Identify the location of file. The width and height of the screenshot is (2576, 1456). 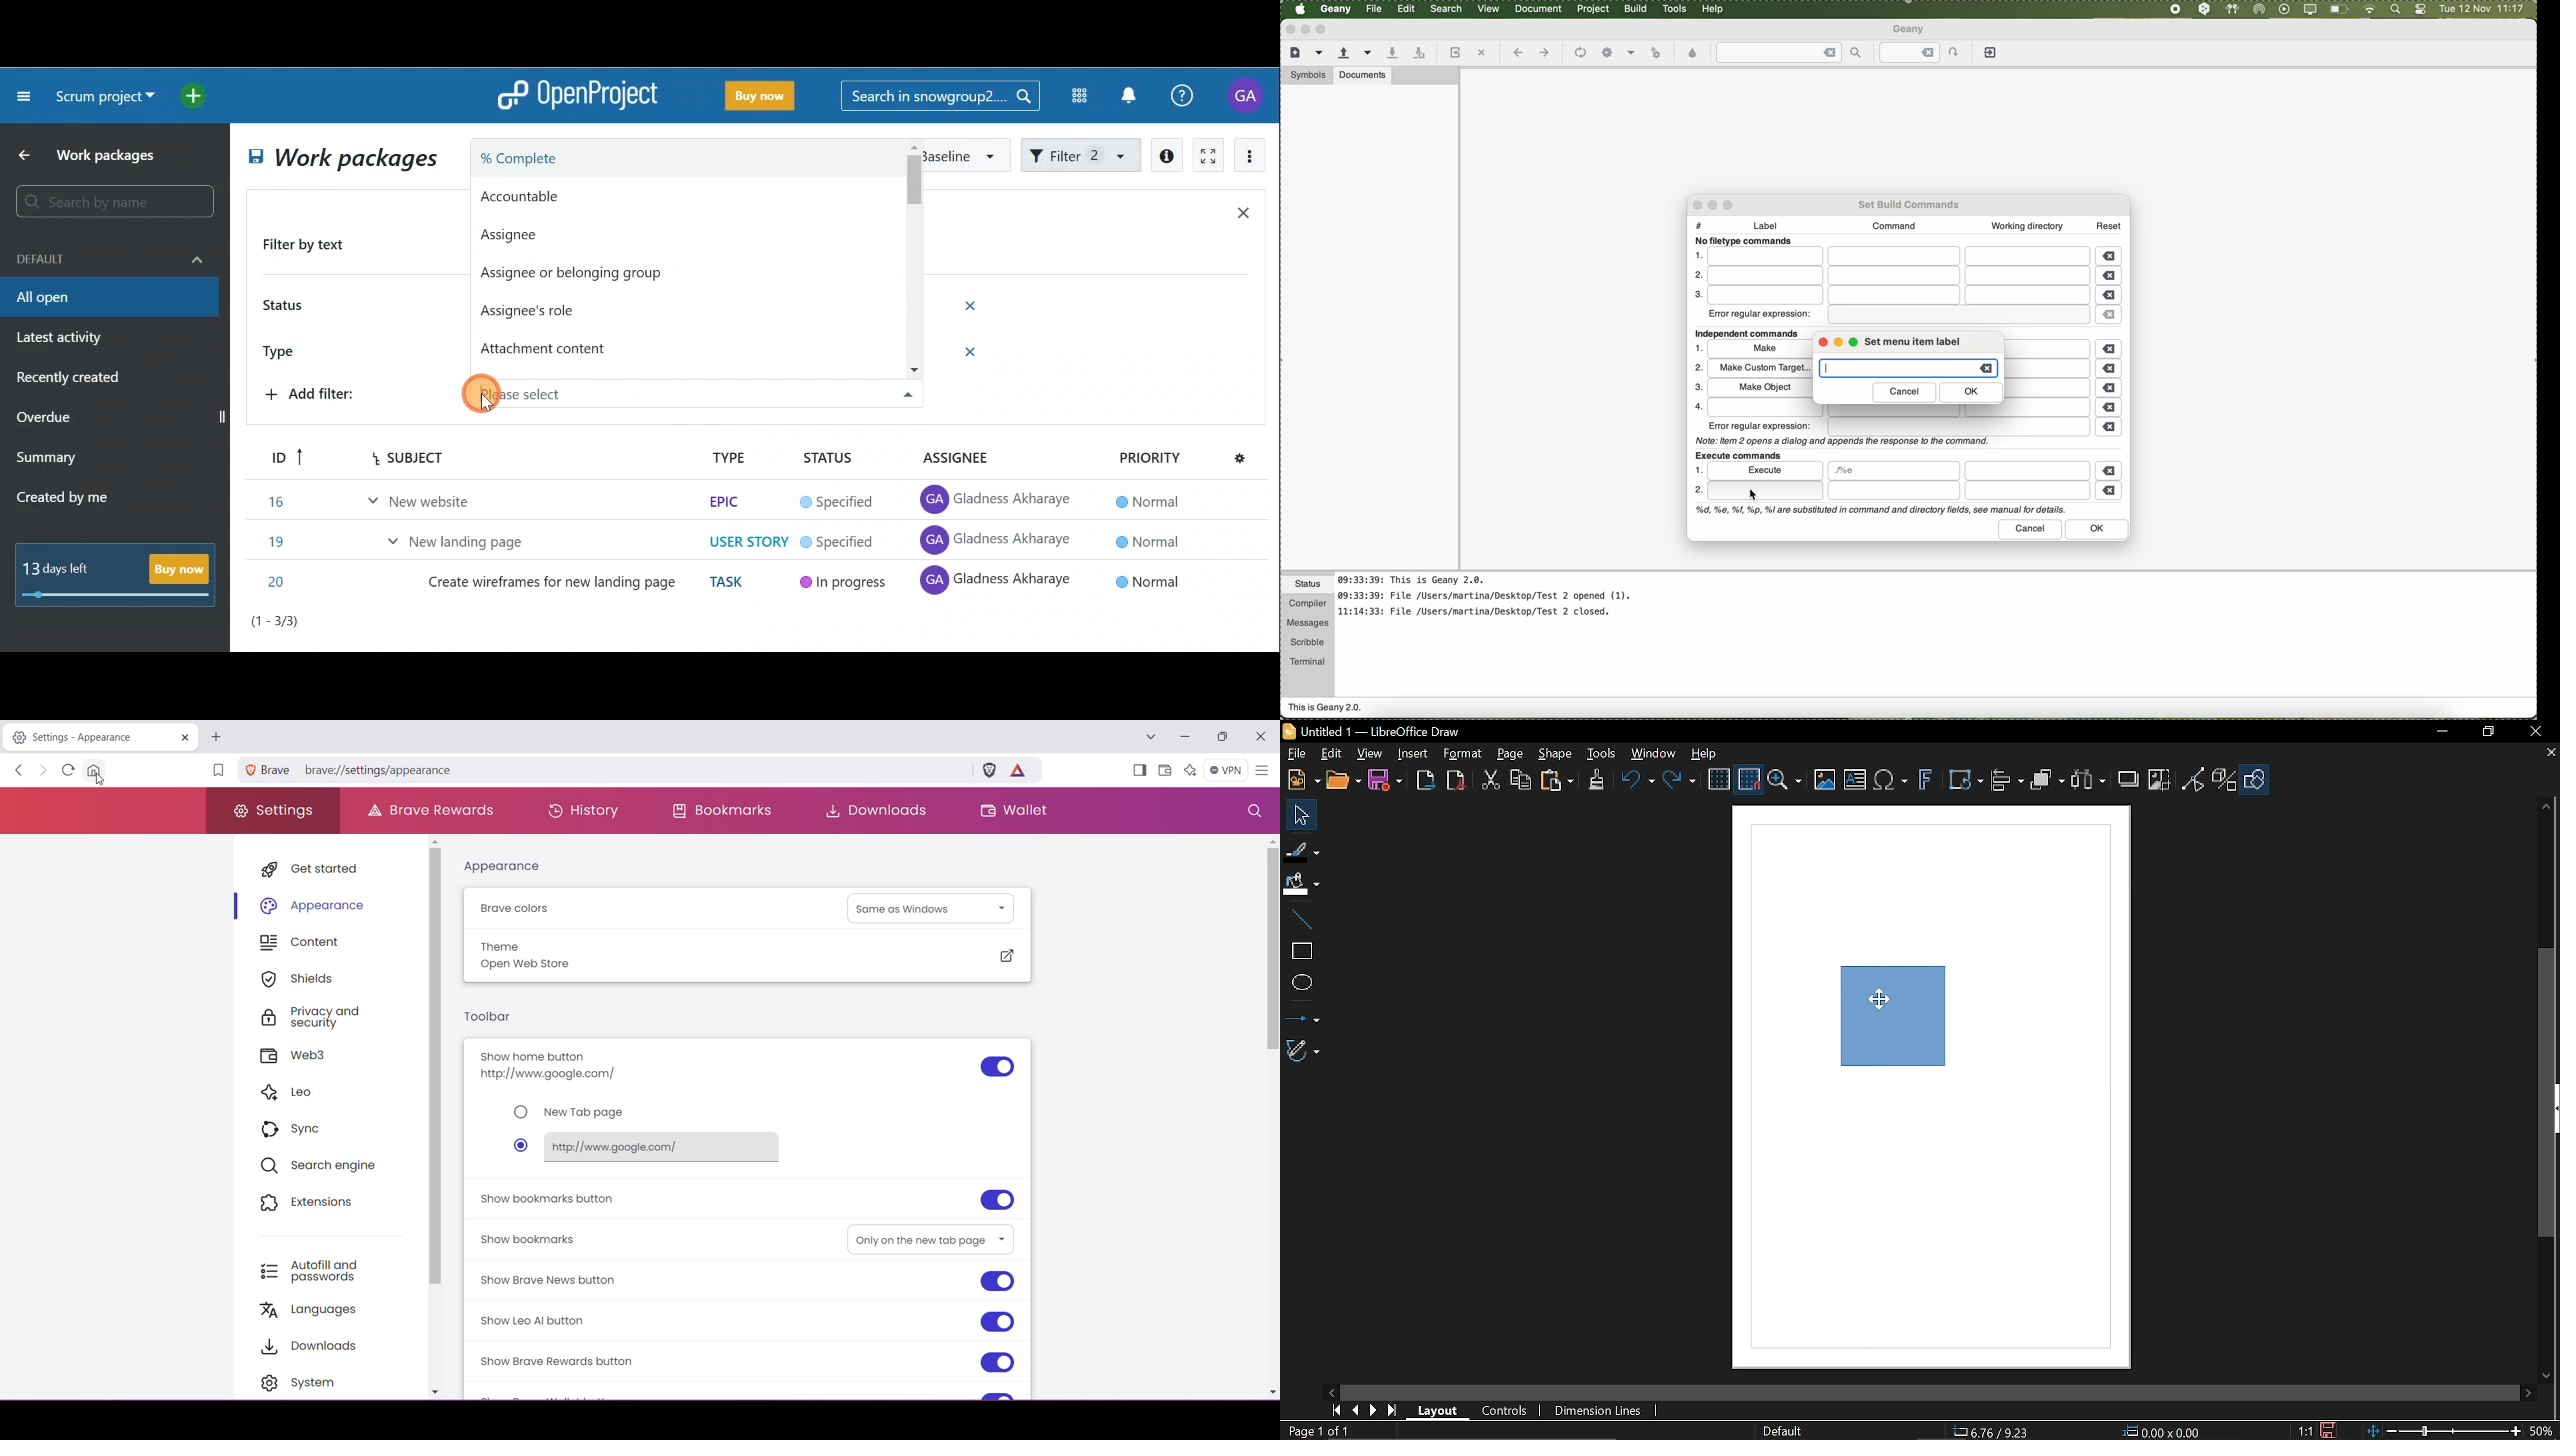
(1375, 9).